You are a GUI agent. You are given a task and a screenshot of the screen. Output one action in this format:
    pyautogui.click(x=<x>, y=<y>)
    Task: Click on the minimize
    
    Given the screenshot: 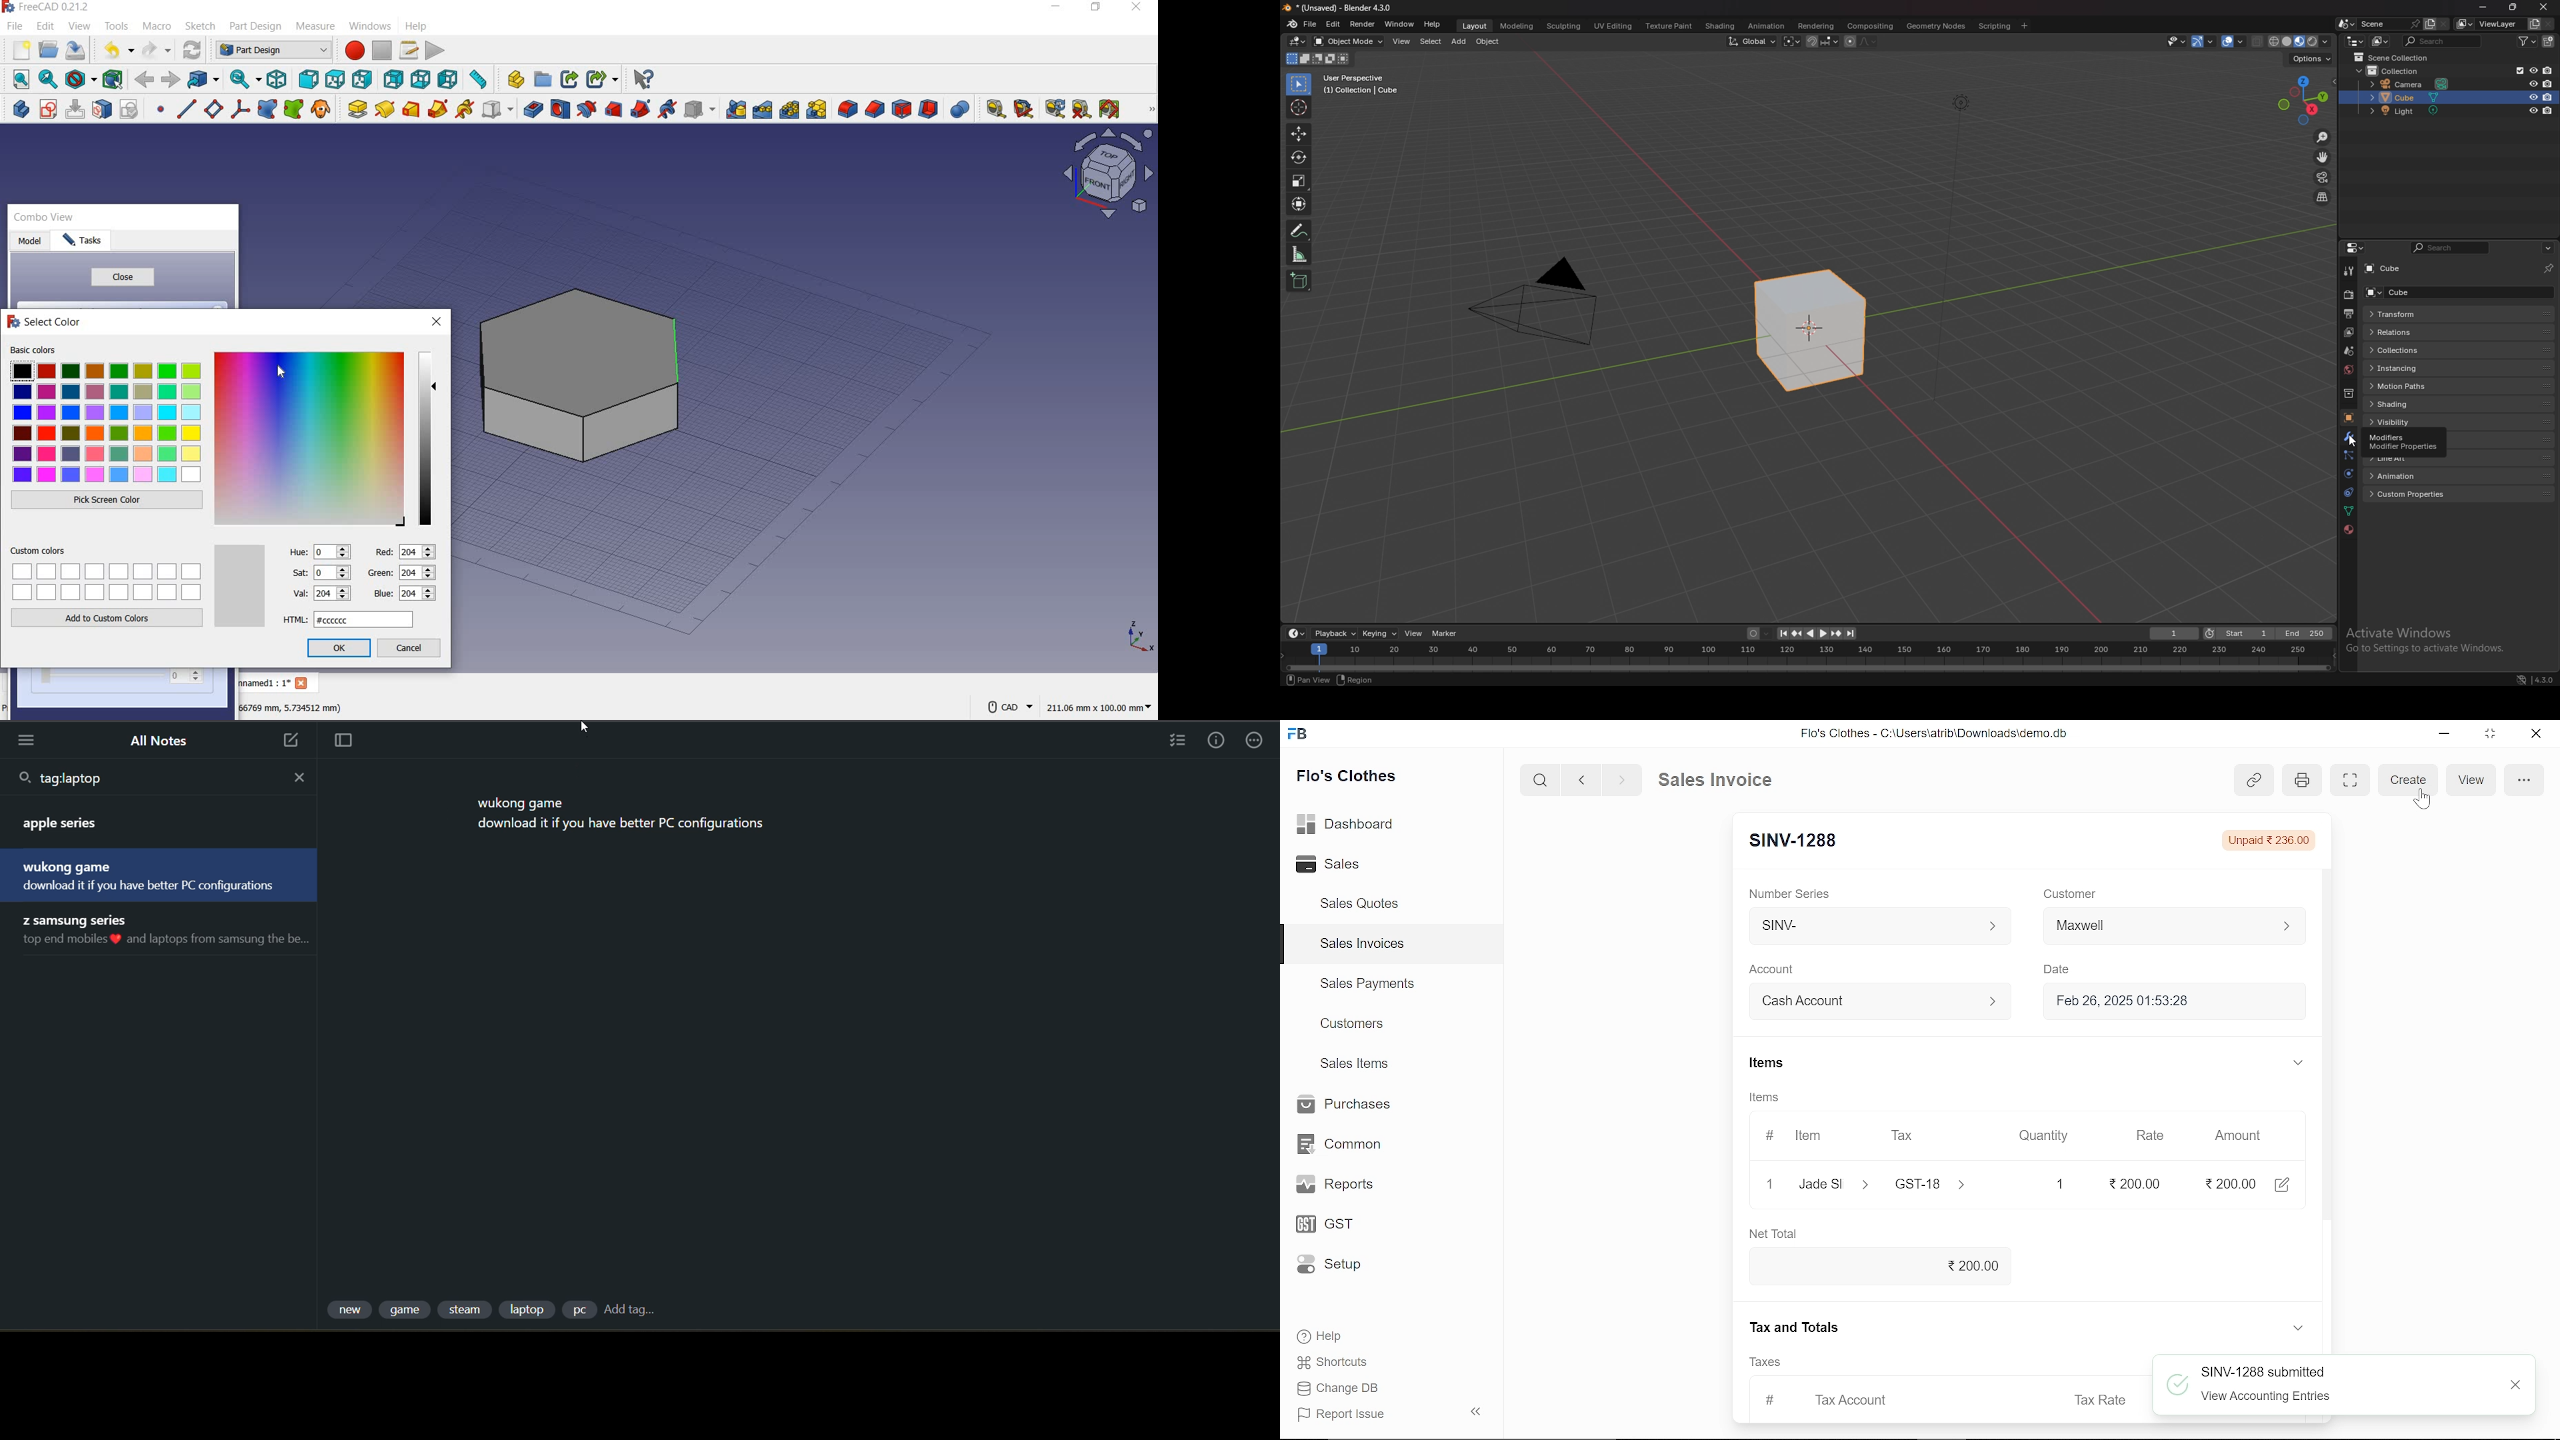 What is the action you would take?
    pyautogui.click(x=2446, y=736)
    